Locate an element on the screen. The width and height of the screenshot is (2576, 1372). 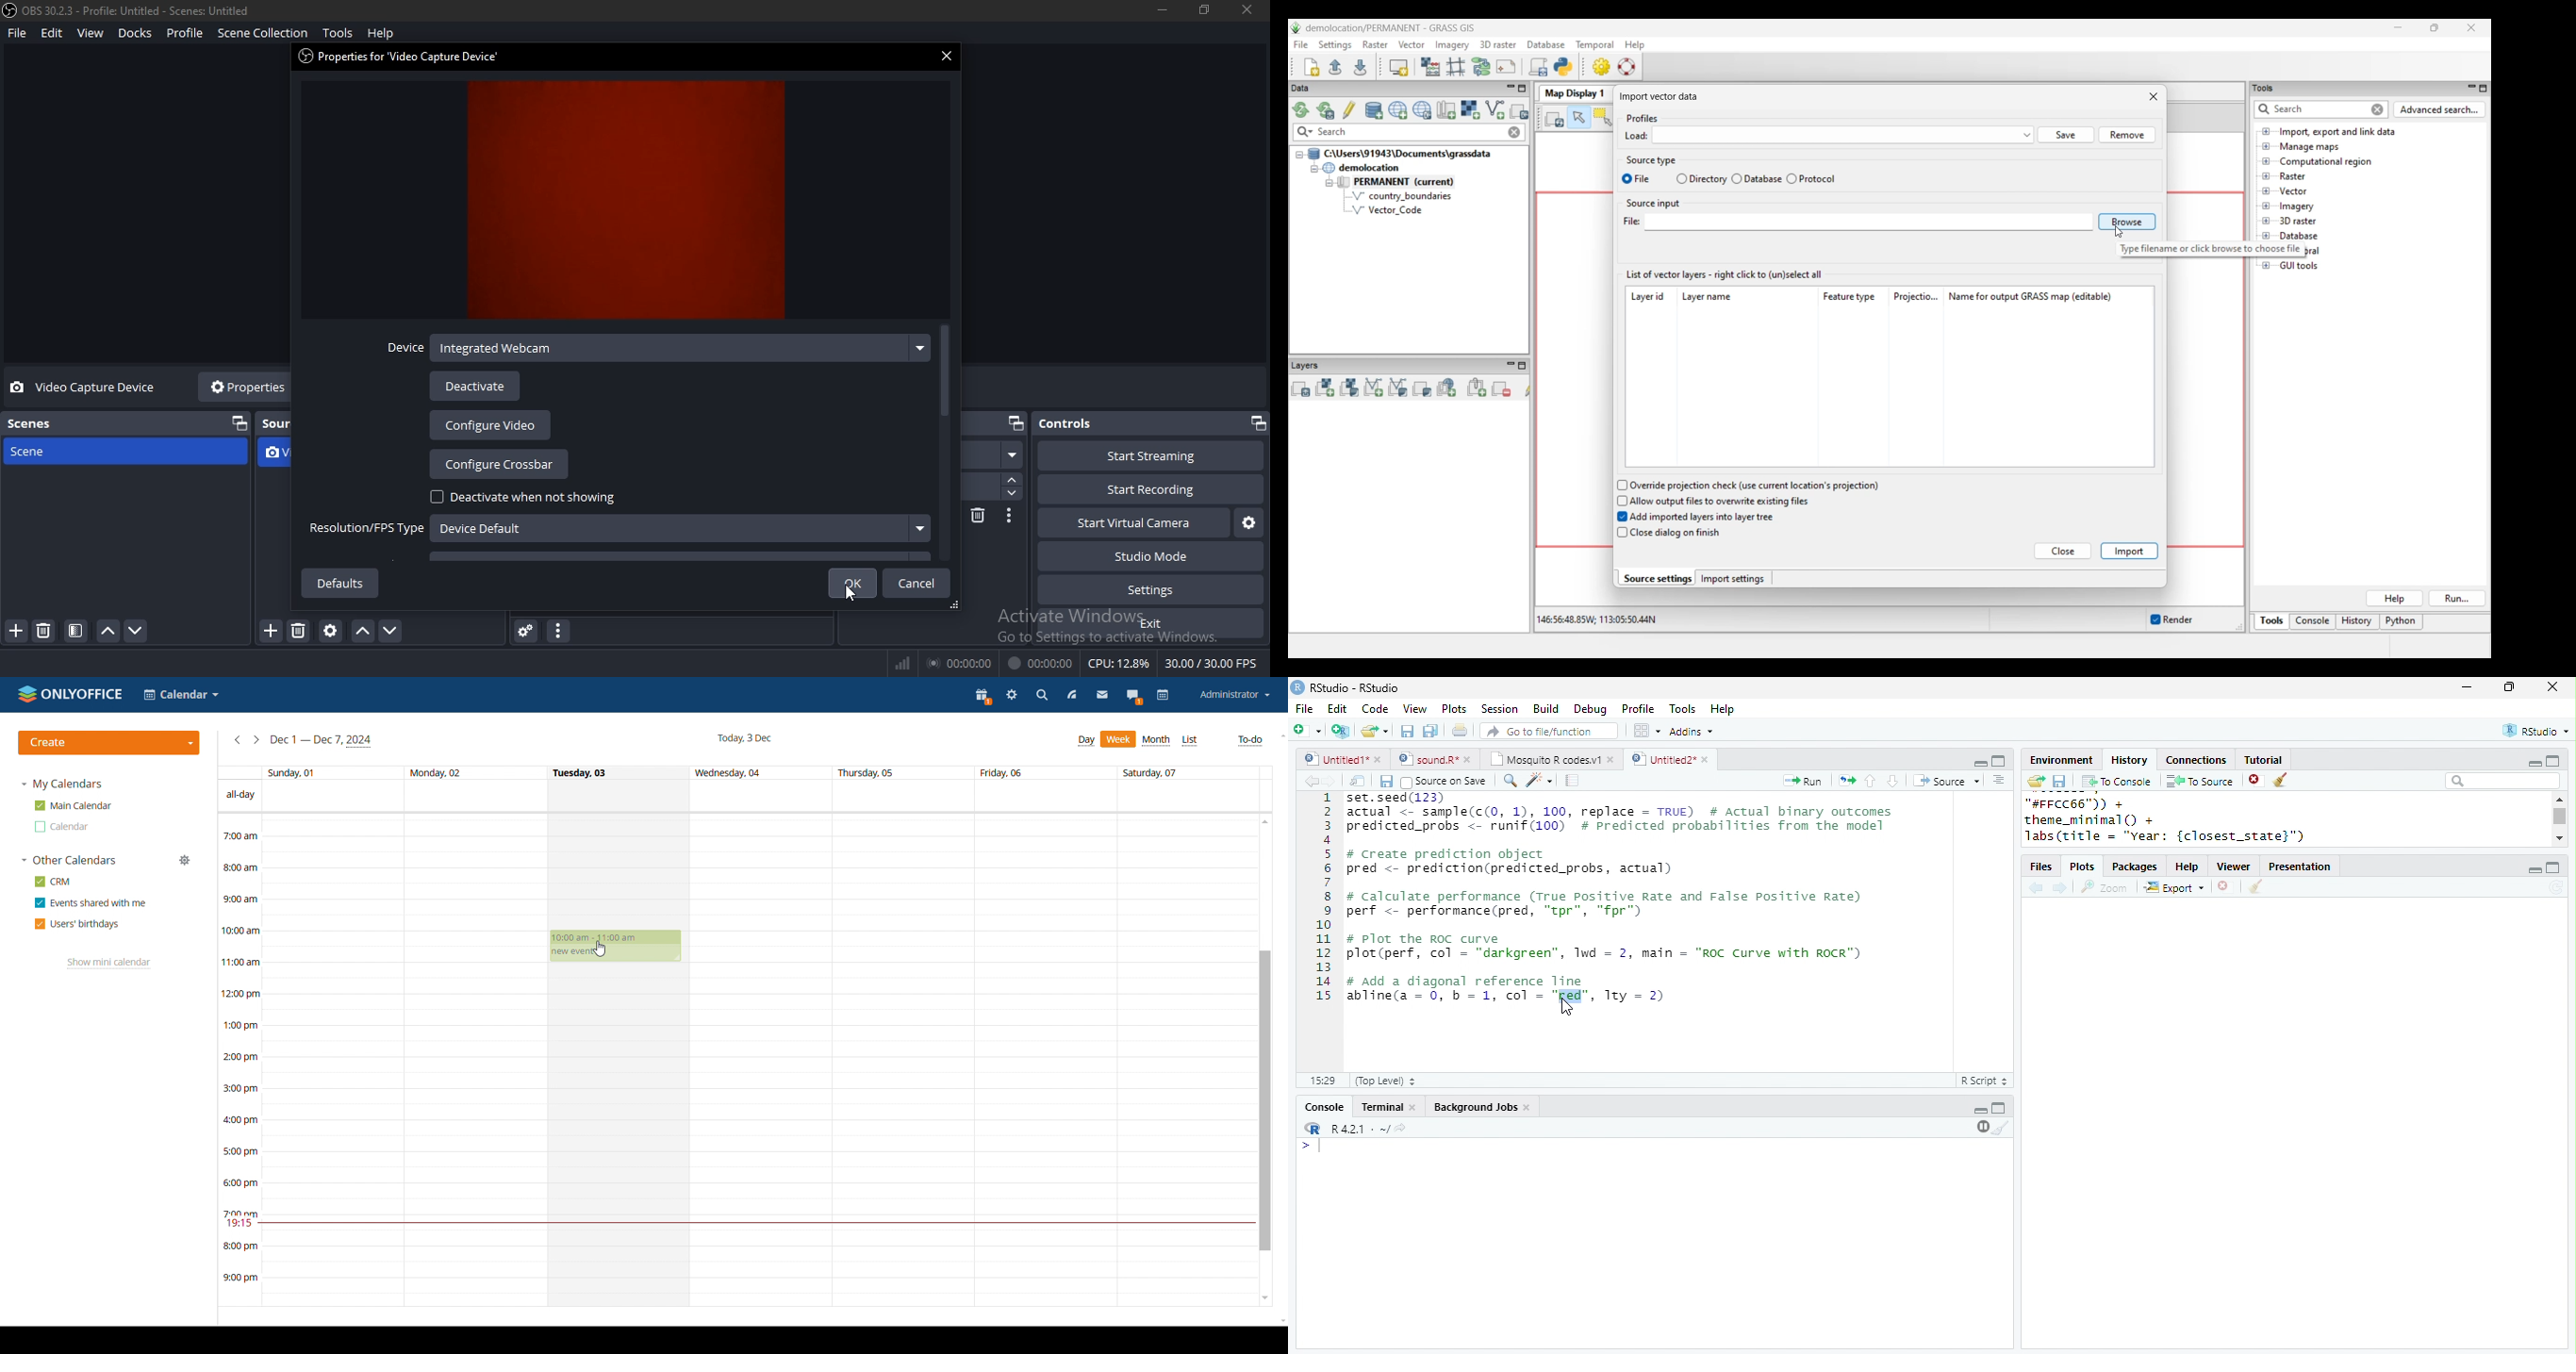
help is located at coordinates (2188, 867).